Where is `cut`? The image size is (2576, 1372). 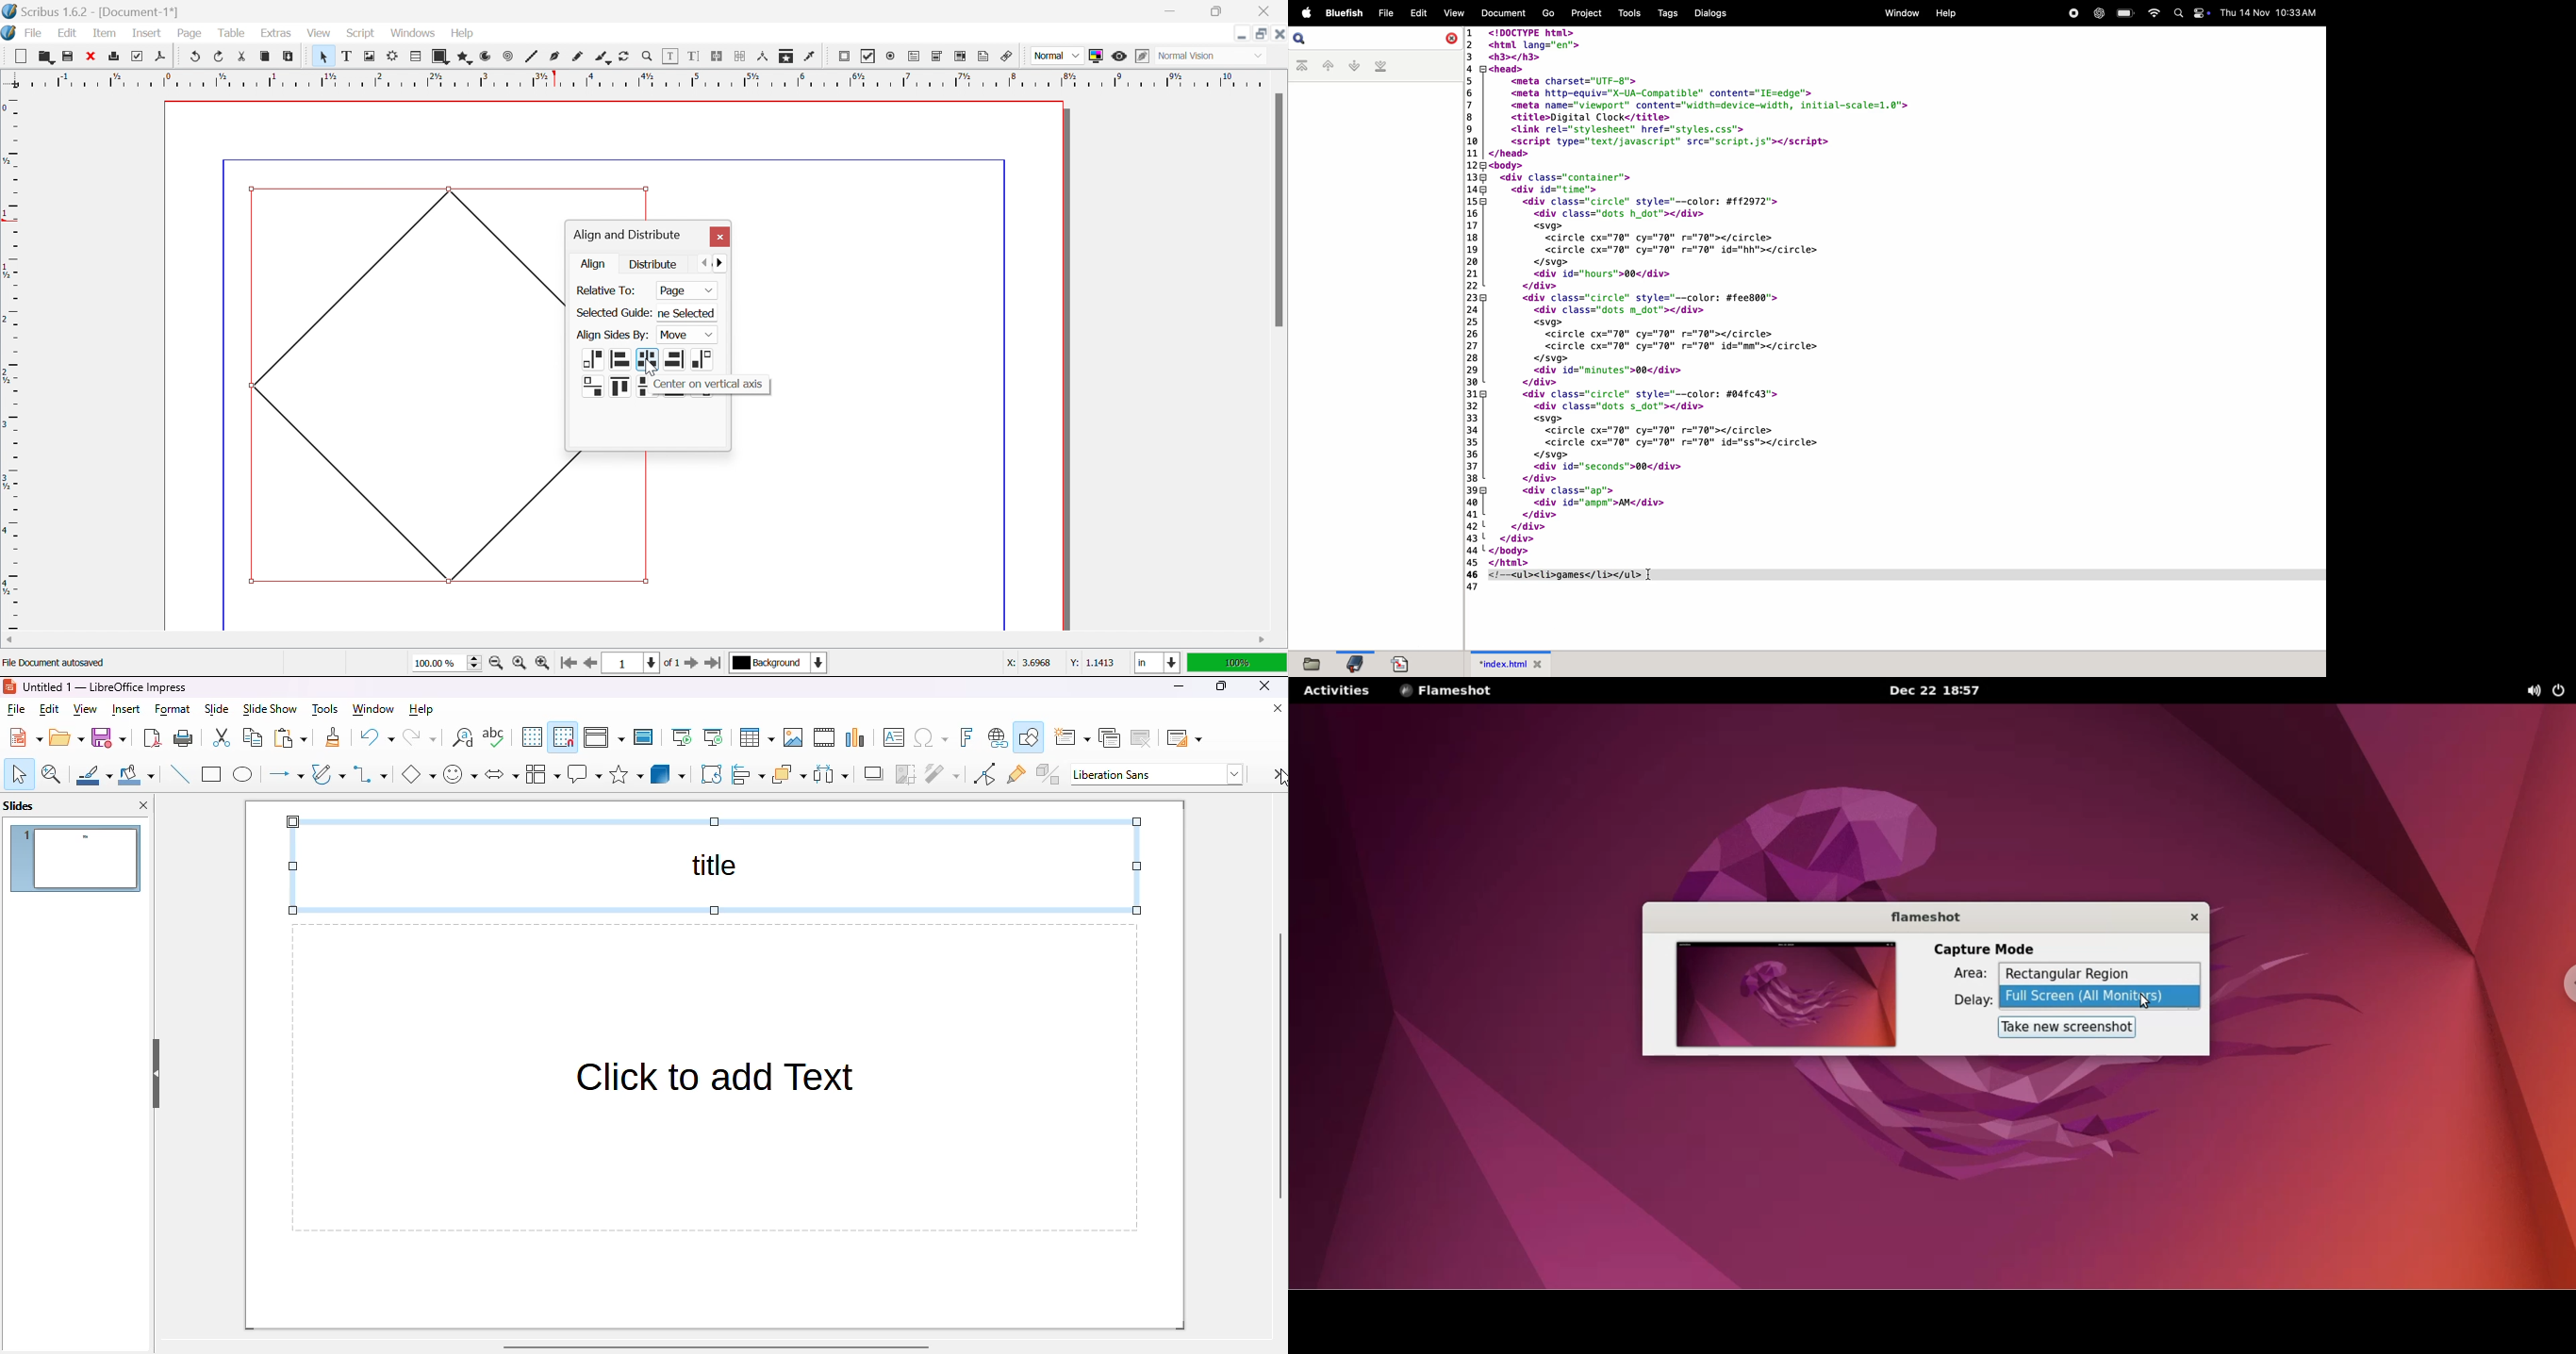 cut is located at coordinates (223, 737).